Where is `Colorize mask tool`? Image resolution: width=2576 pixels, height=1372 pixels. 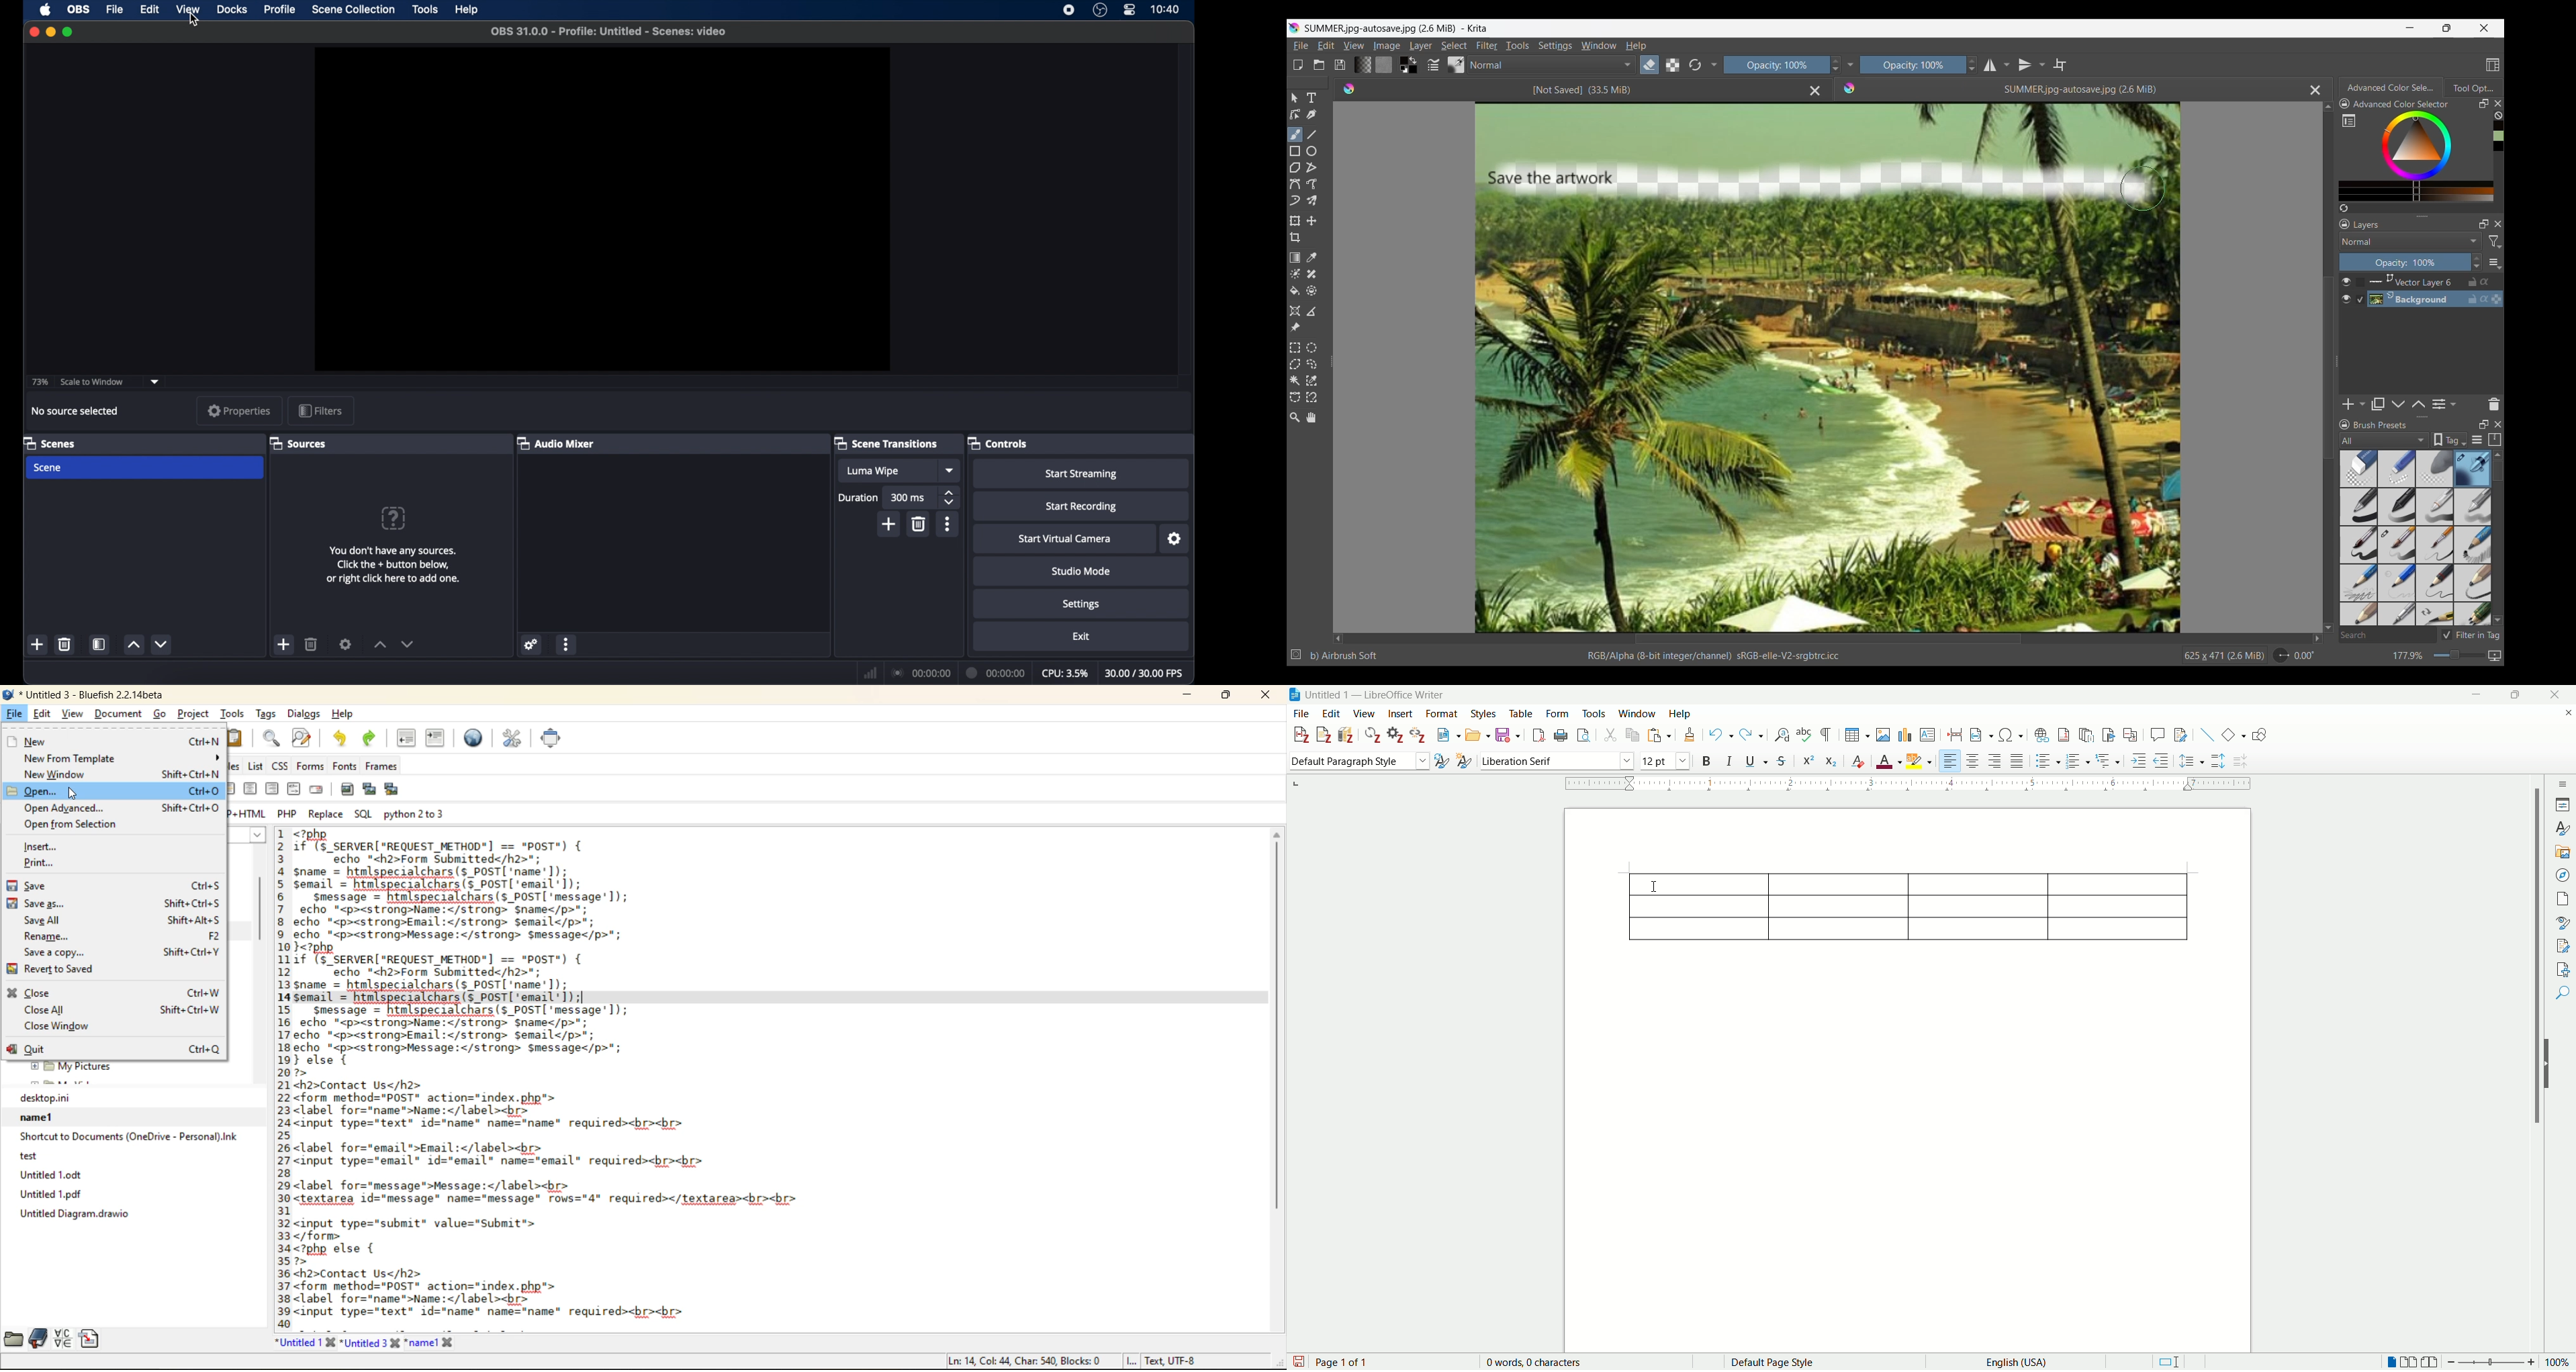
Colorize mask tool is located at coordinates (1296, 273).